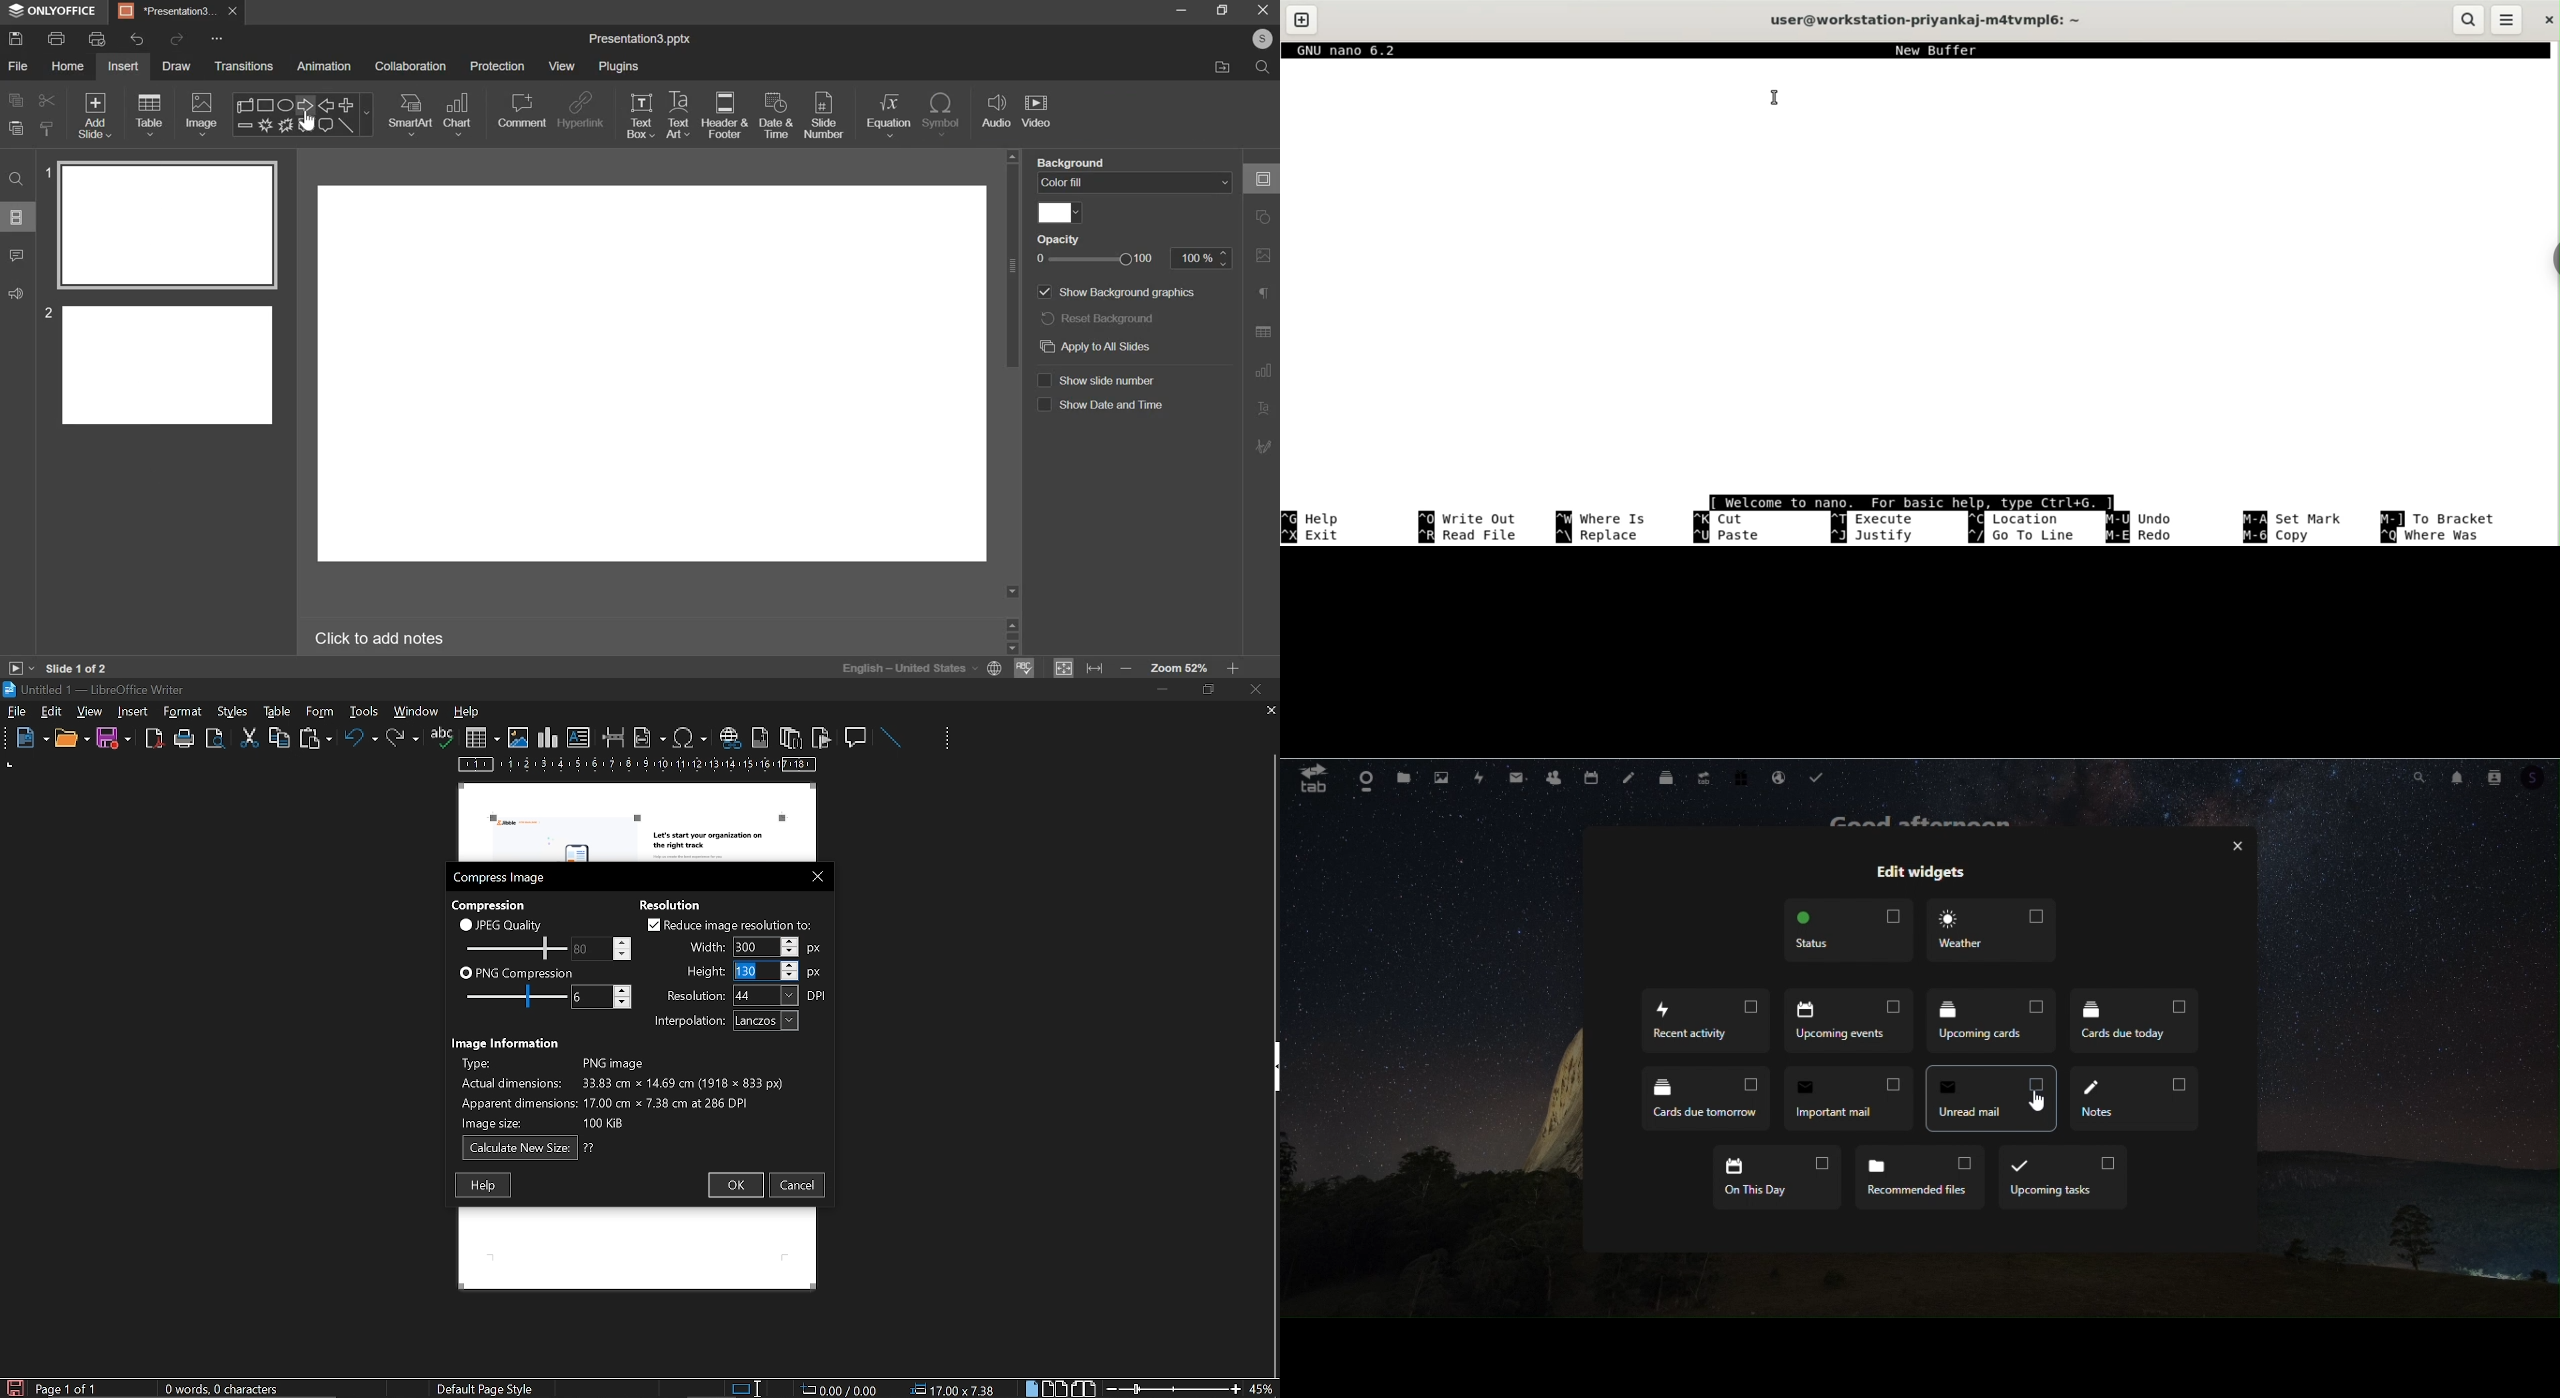  What do you see at coordinates (1181, 9) in the screenshot?
I see `minimize` at bounding box center [1181, 9].